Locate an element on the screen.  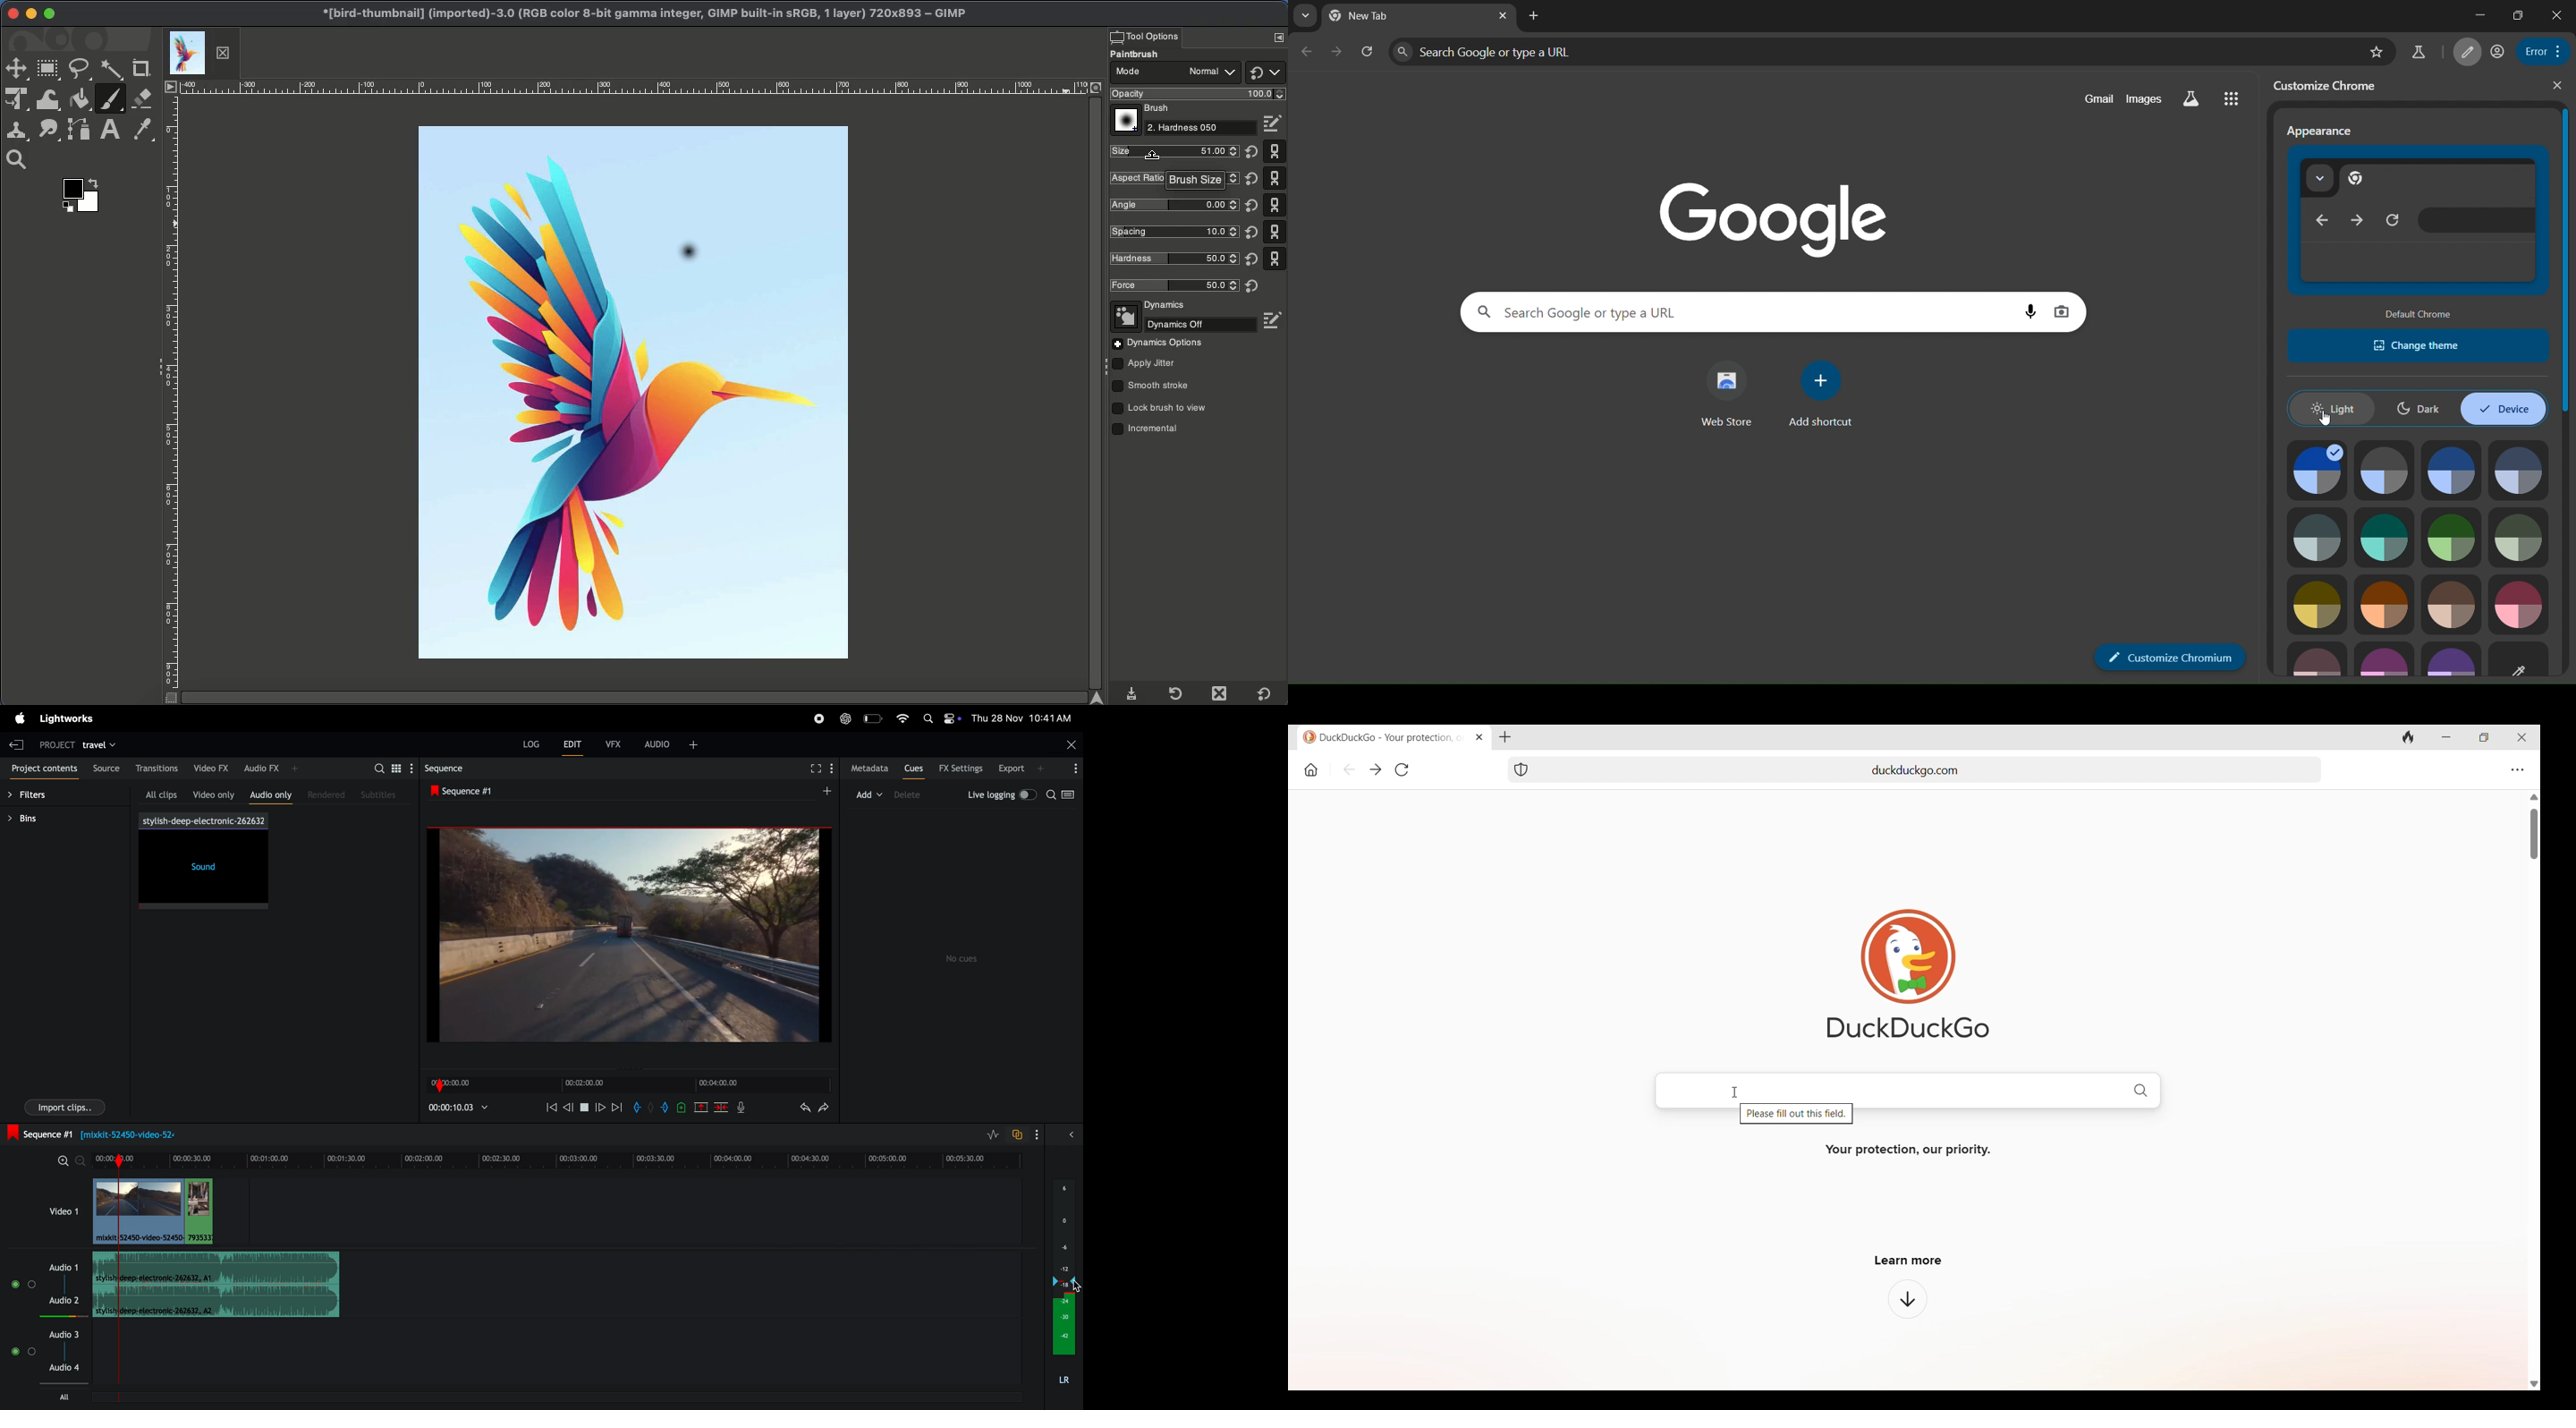
Audio level is located at coordinates (56, 1315).